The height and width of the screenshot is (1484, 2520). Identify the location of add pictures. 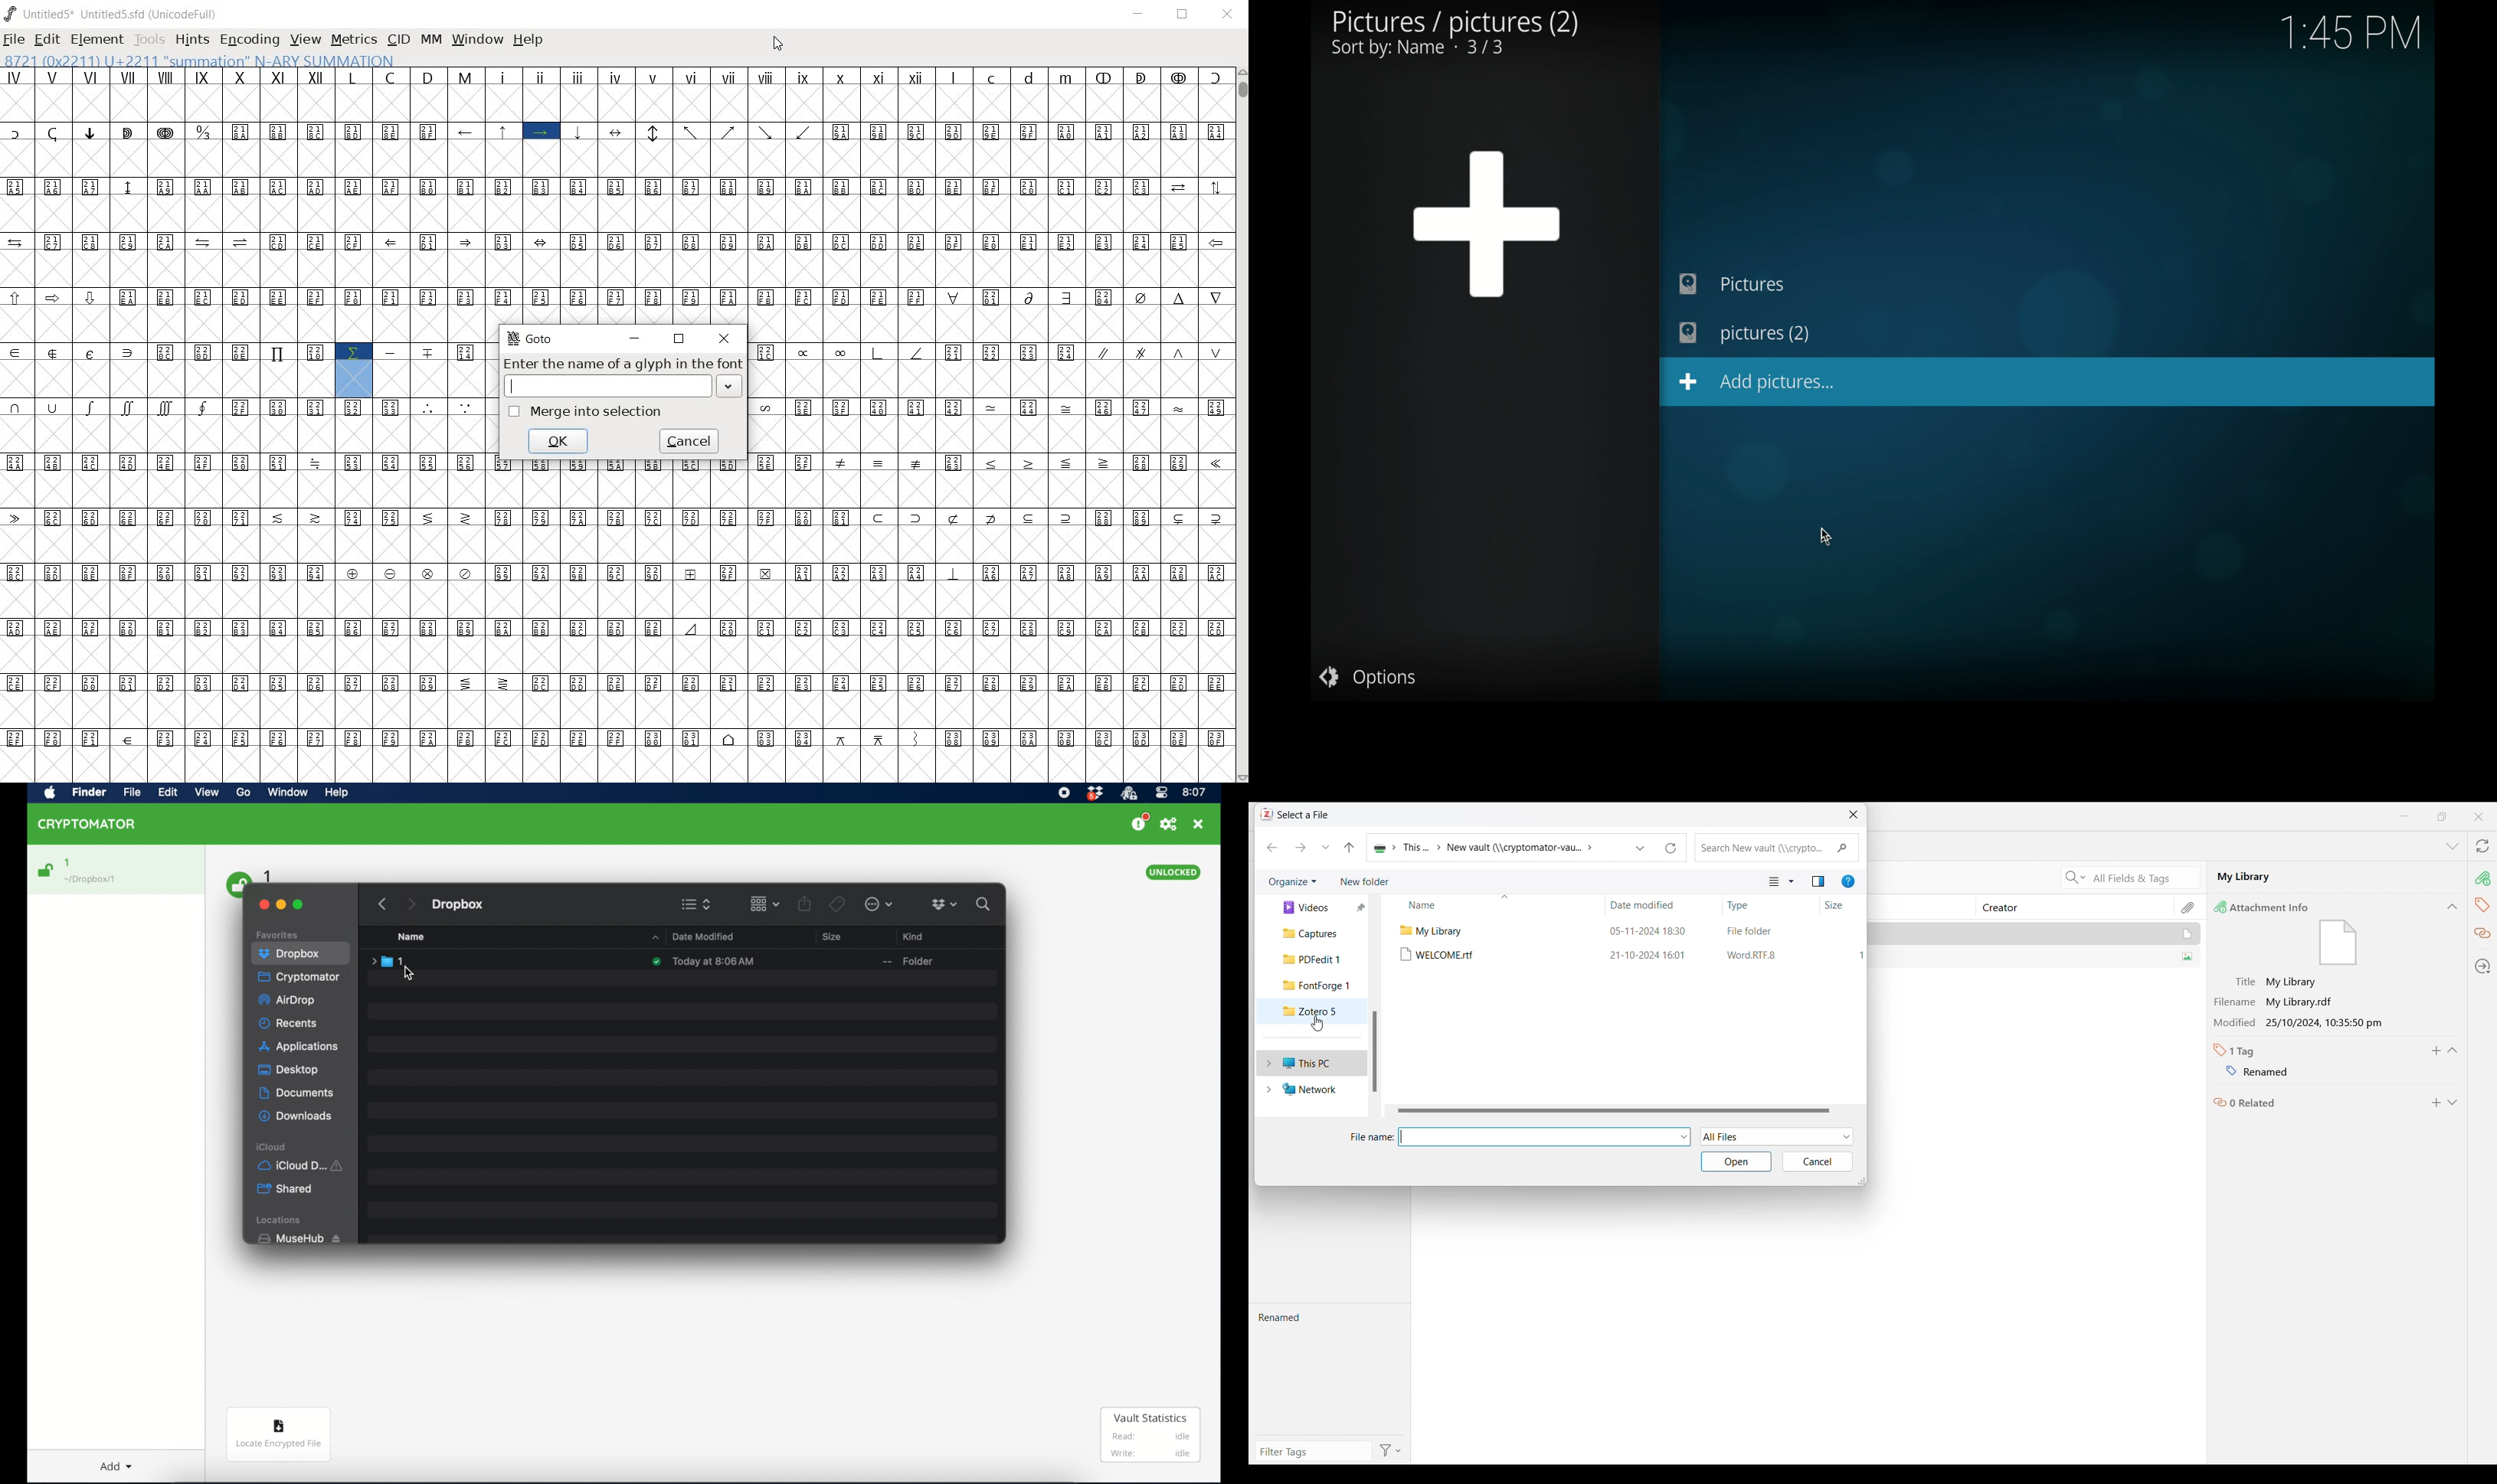
(1759, 382).